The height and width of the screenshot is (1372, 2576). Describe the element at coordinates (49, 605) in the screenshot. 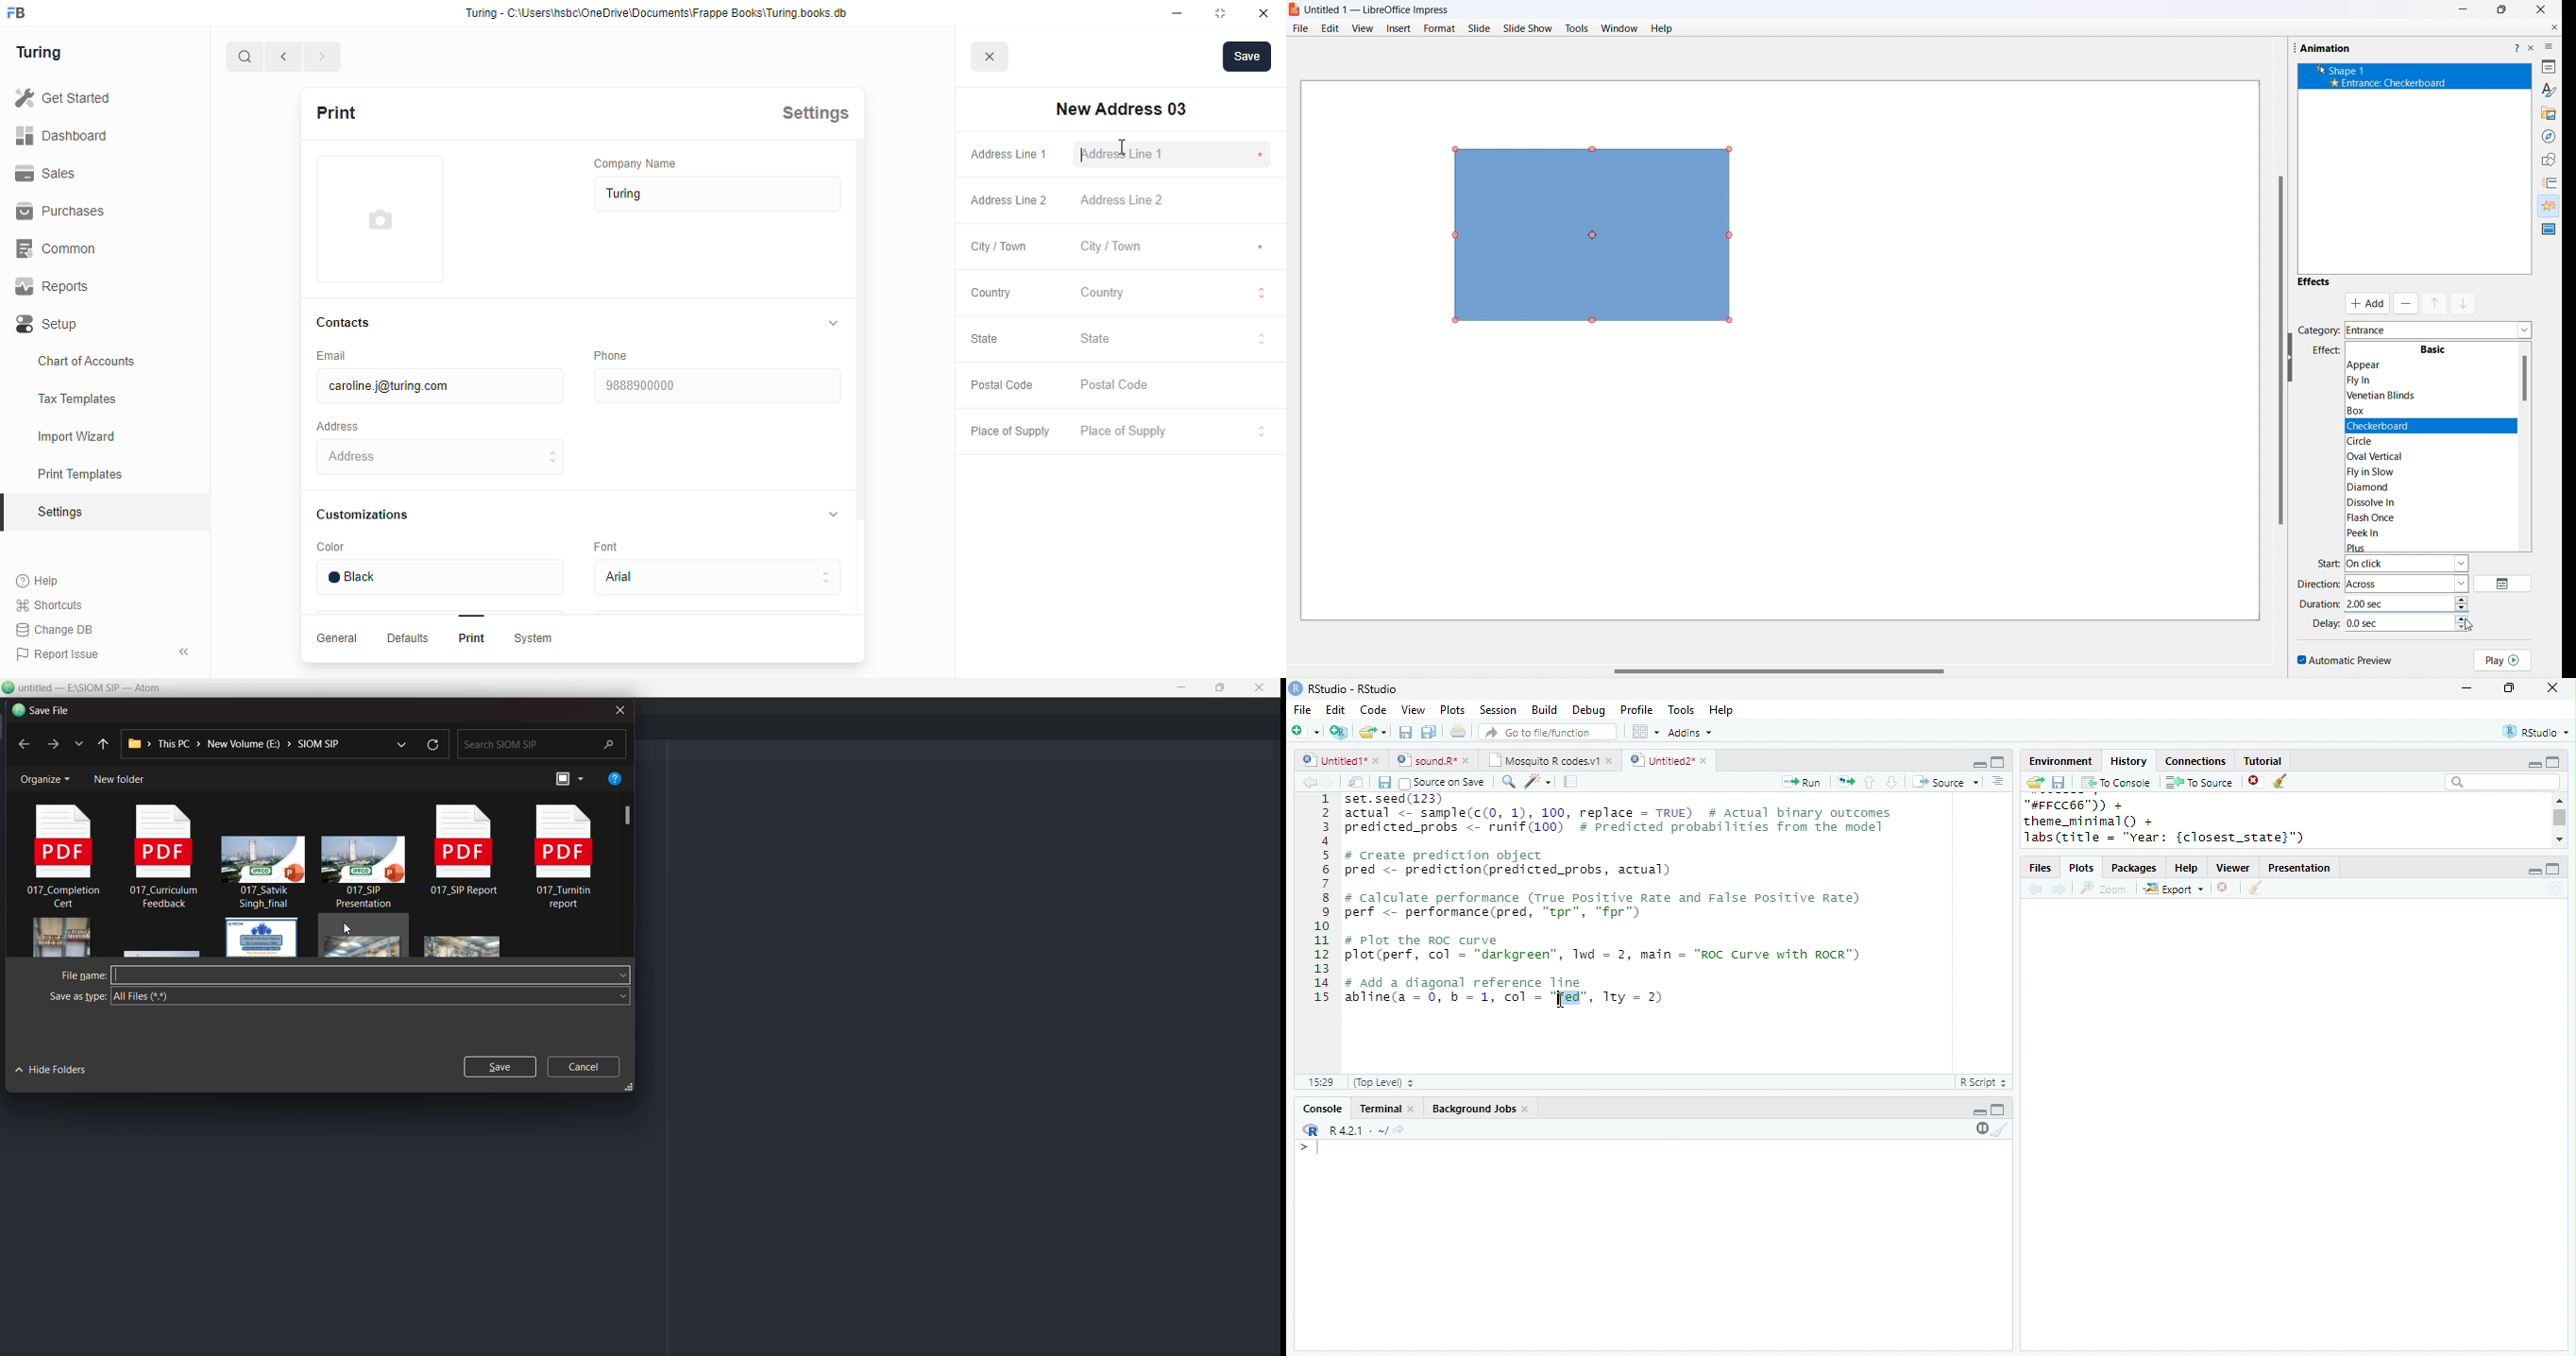

I see `shortcuts` at that location.